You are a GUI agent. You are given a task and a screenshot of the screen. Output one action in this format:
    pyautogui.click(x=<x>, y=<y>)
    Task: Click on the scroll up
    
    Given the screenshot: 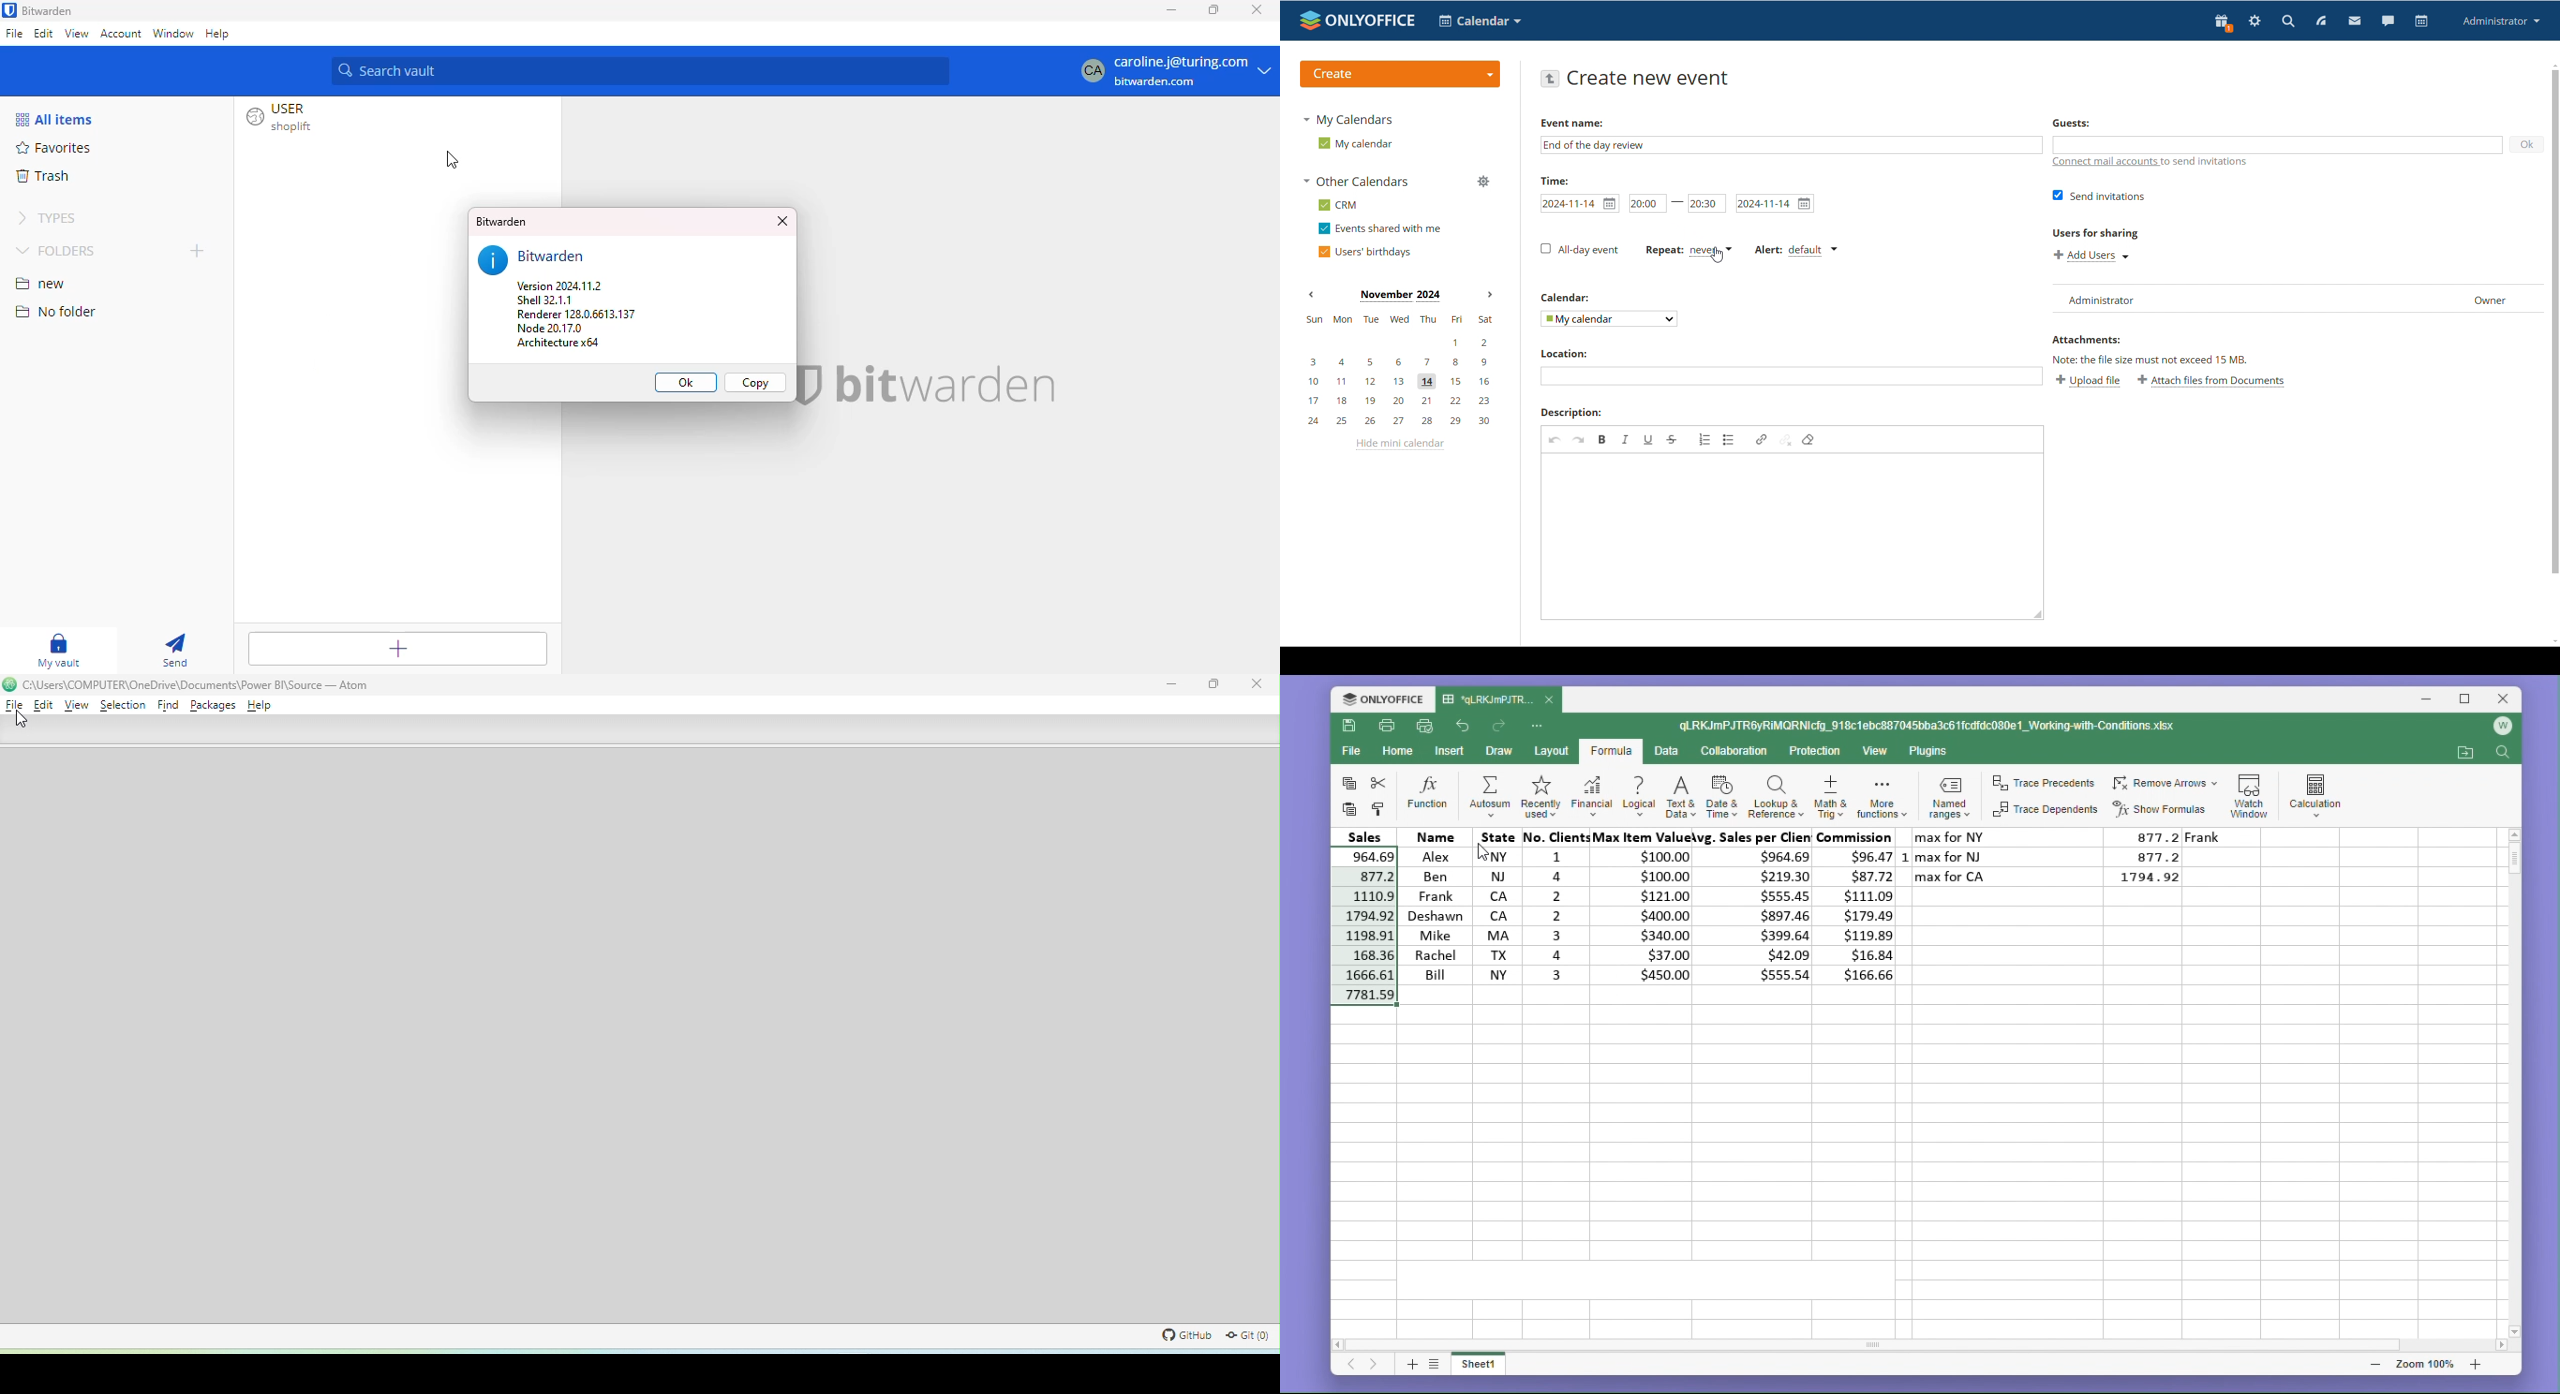 What is the action you would take?
    pyautogui.click(x=2514, y=834)
    